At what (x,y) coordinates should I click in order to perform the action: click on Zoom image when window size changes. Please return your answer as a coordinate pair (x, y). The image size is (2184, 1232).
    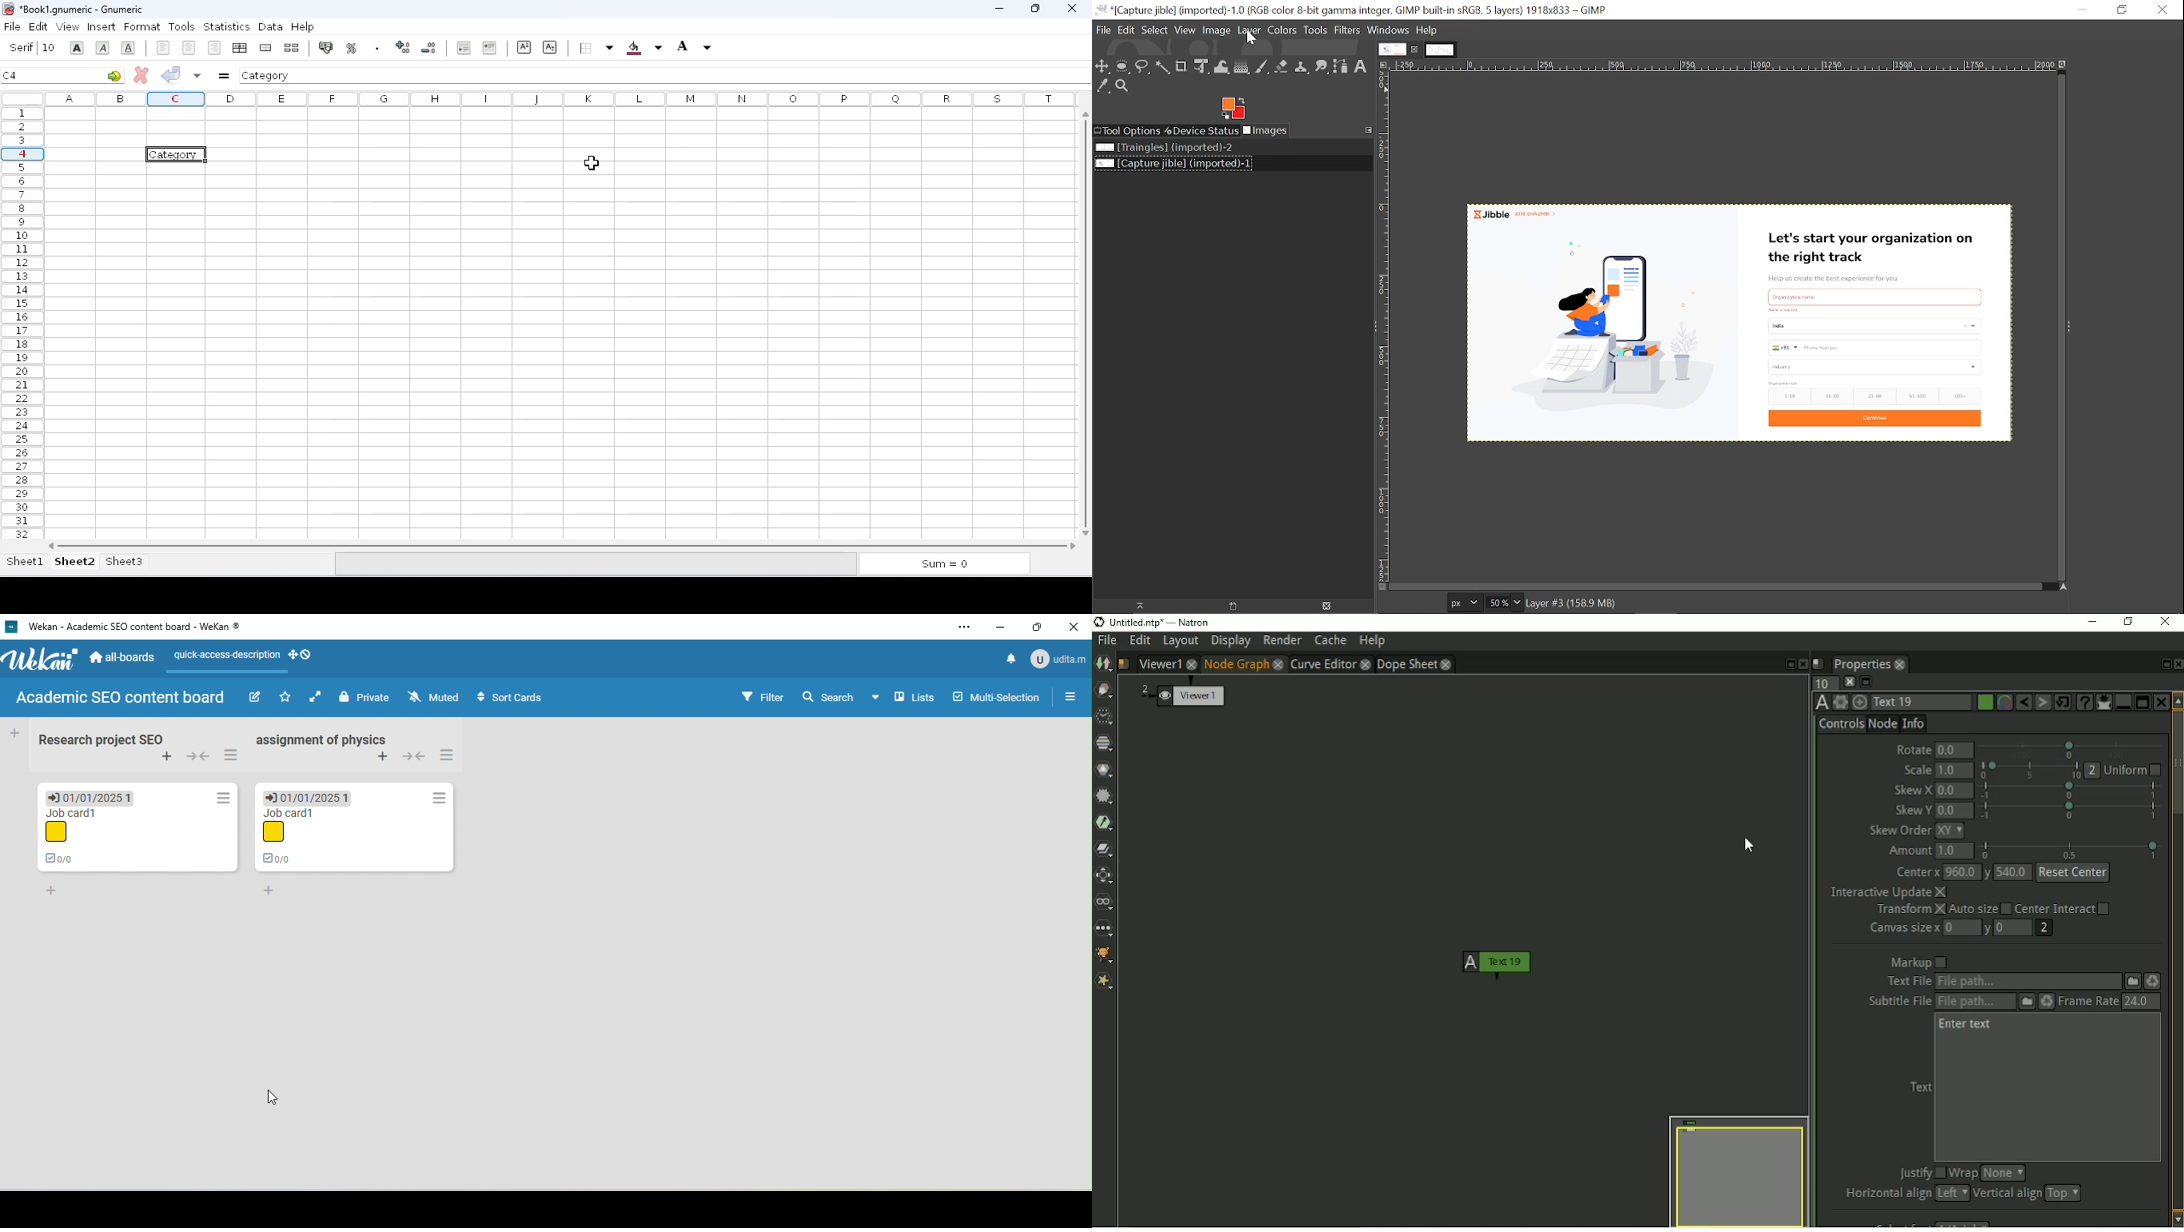
    Looking at the image, I should click on (2064, 63).